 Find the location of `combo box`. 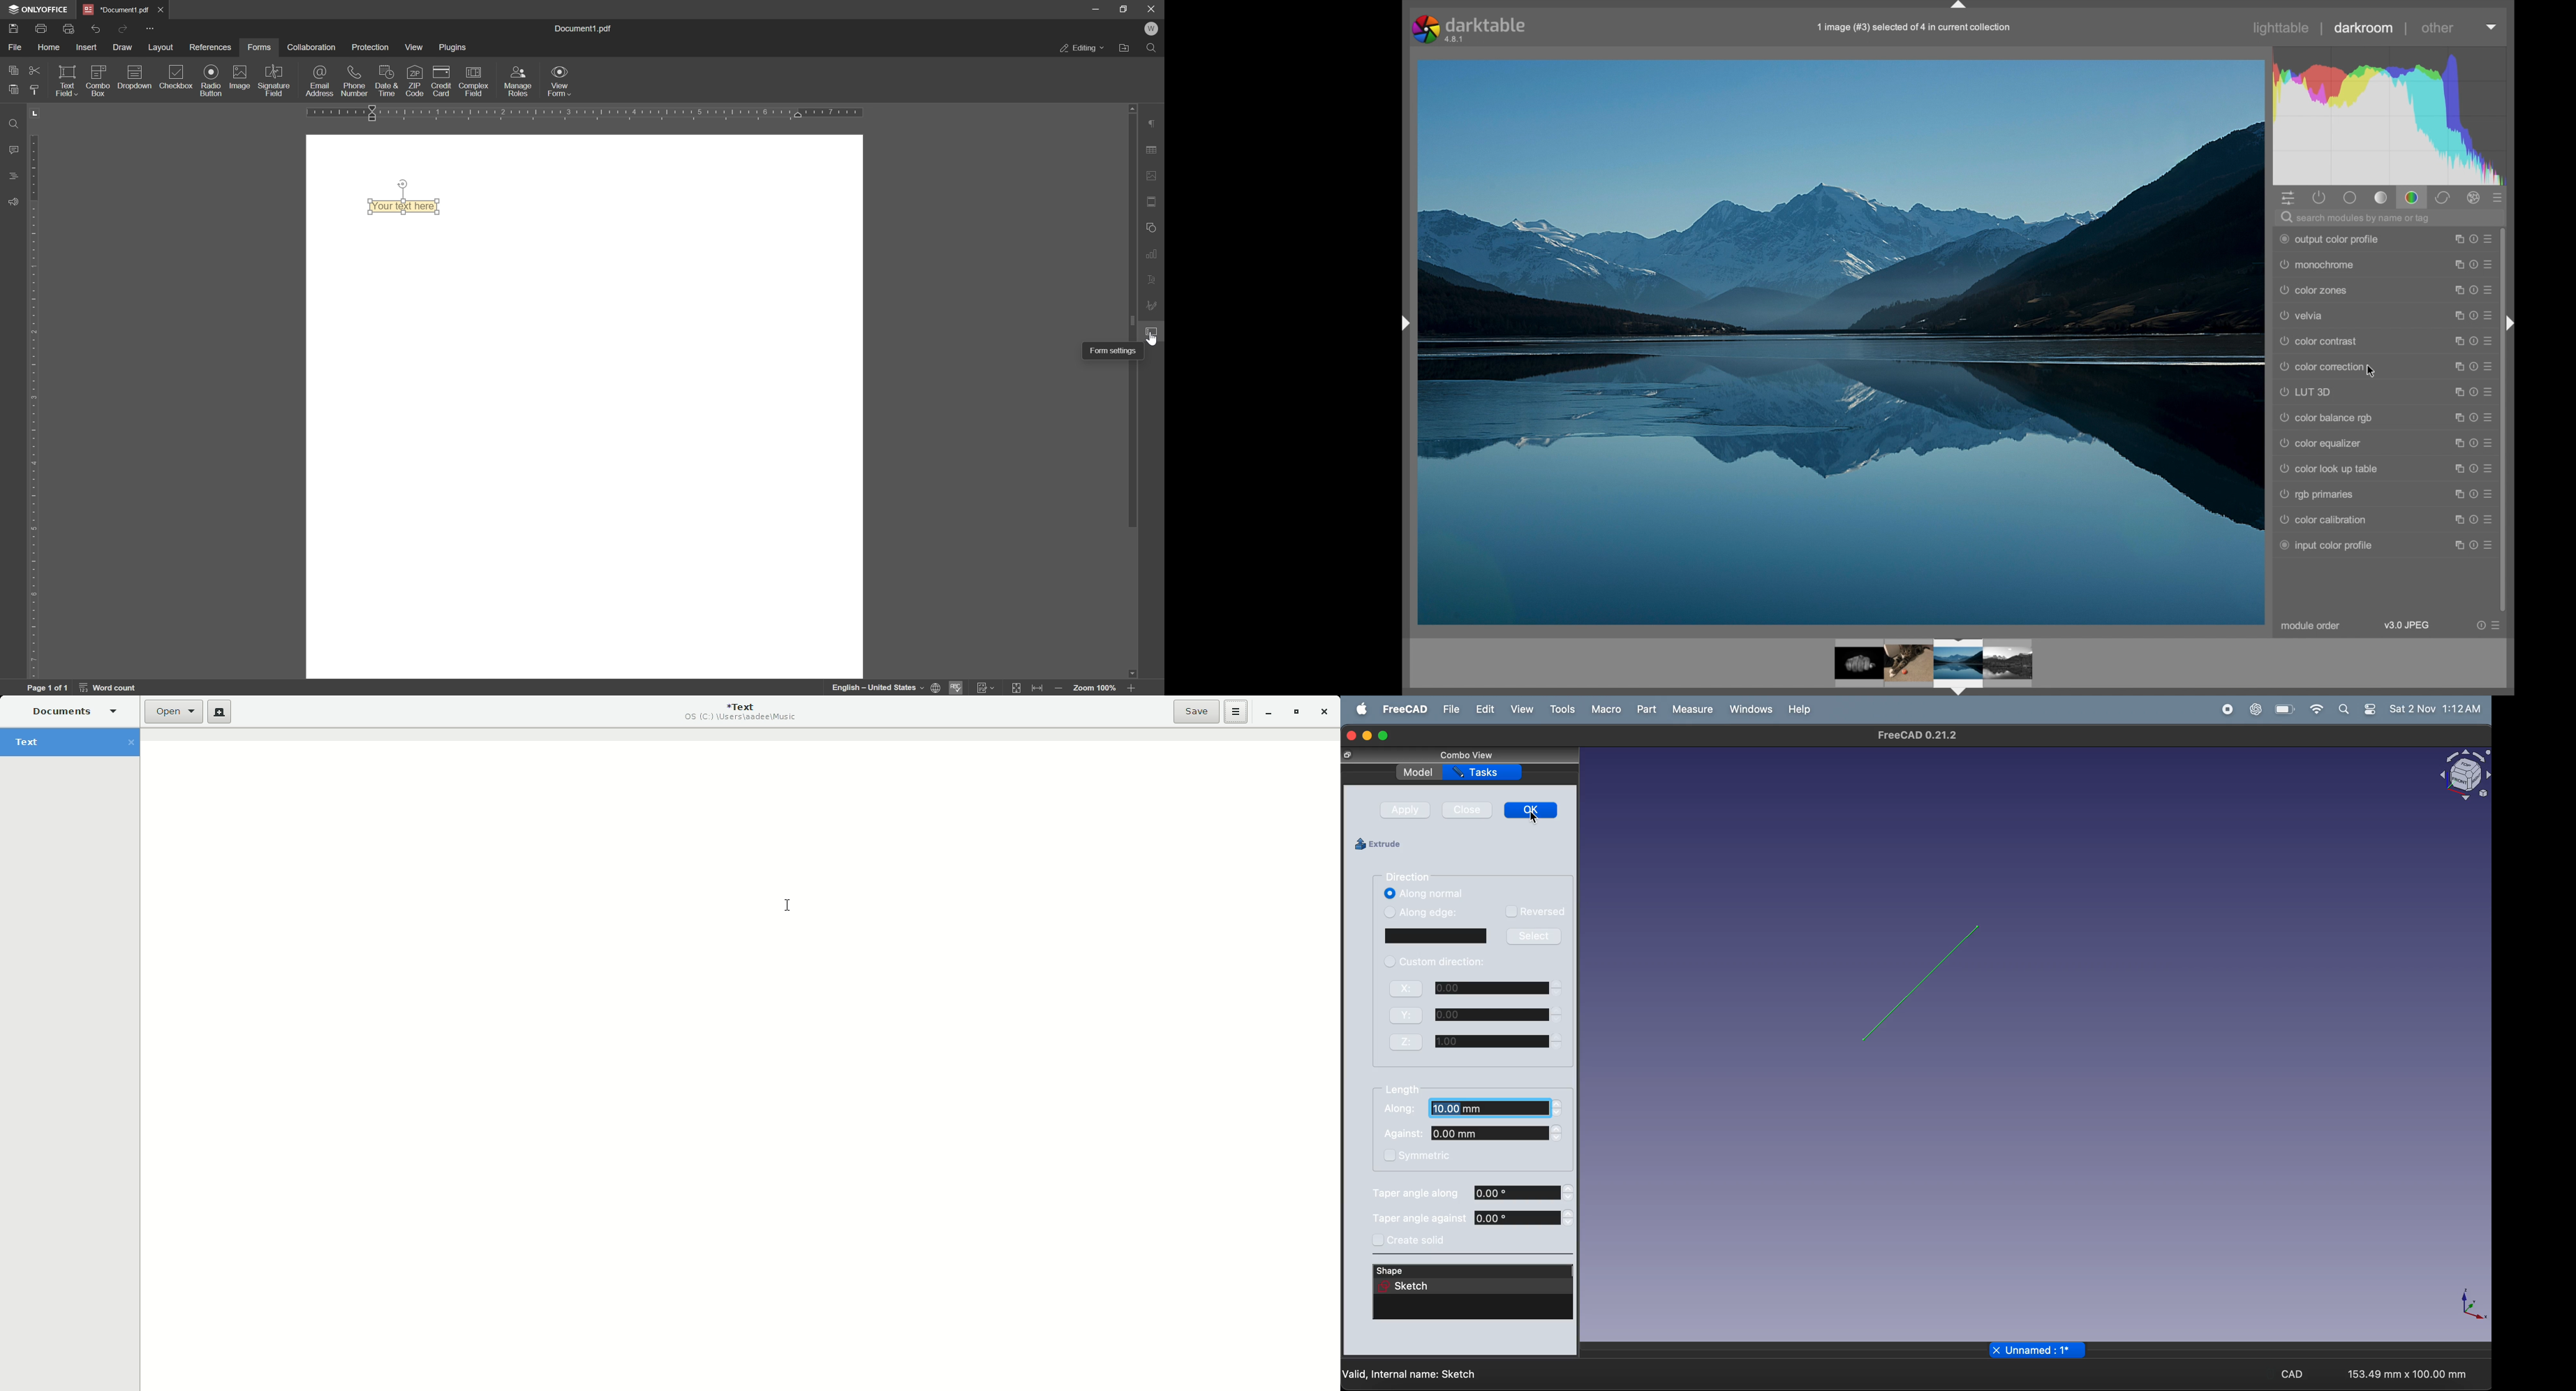

combo box is located at coordinates (98, 91).